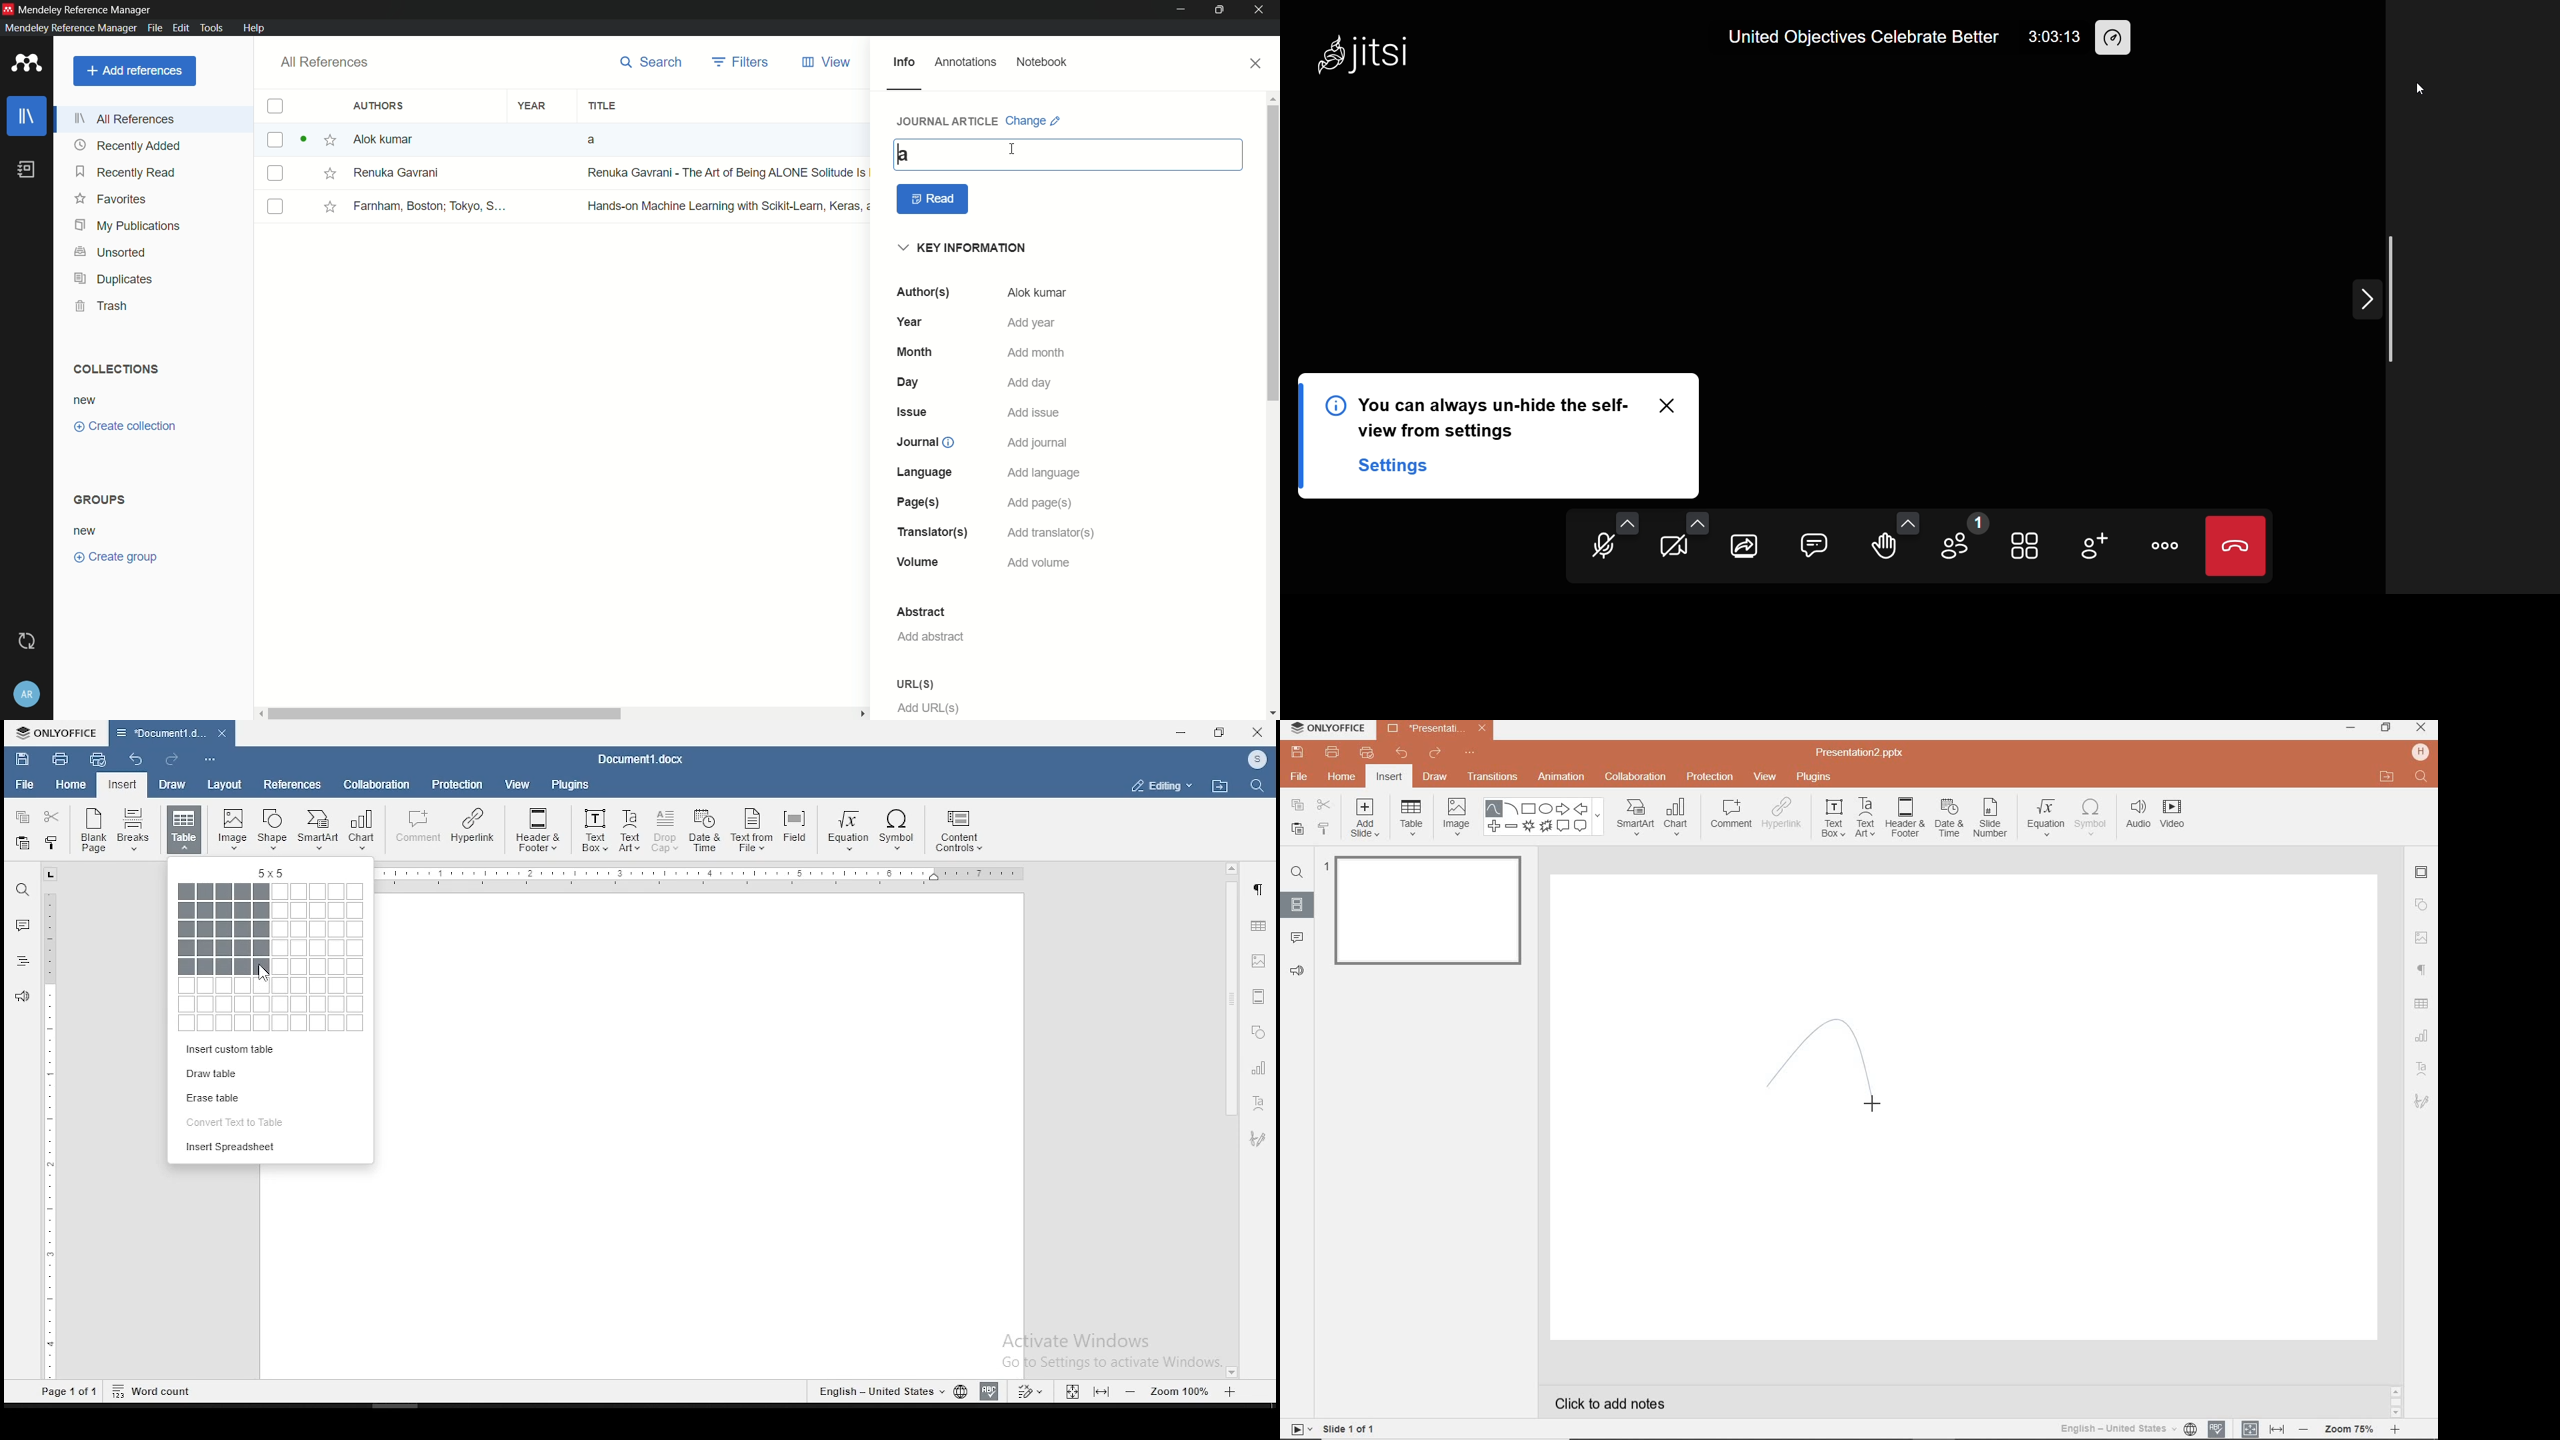  Describe the element at coordinates (209, 27) in the screenshot. I see `tools menu` at that location.